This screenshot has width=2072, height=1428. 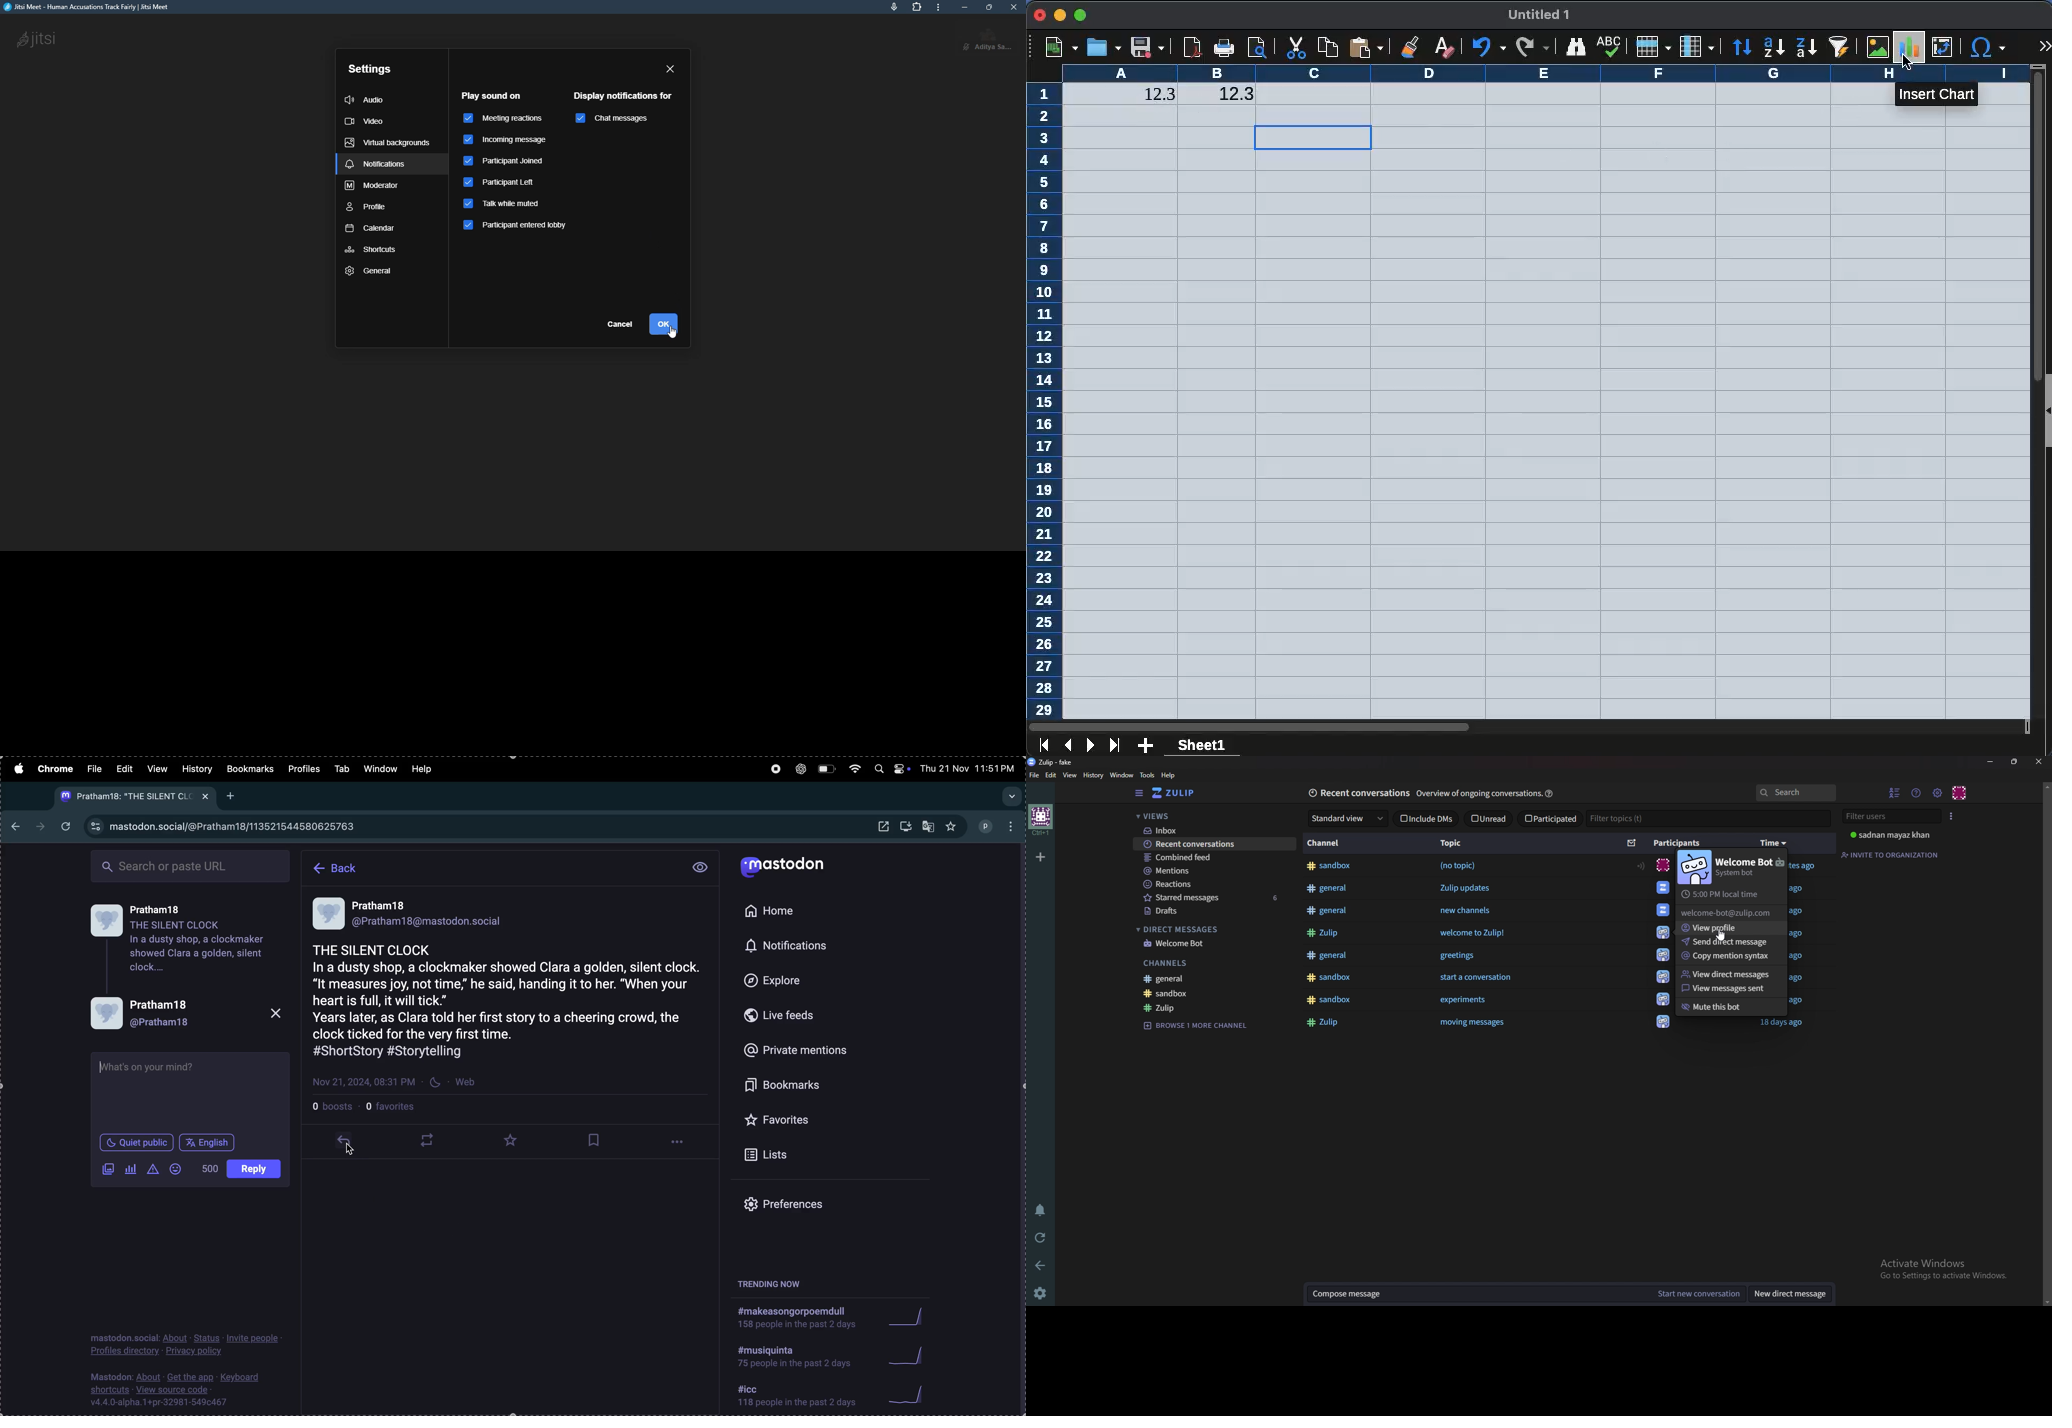 What do you see at coordinates (189, 1090) in the screenshot?
I see `text box` at bounding box center [189, 1090].